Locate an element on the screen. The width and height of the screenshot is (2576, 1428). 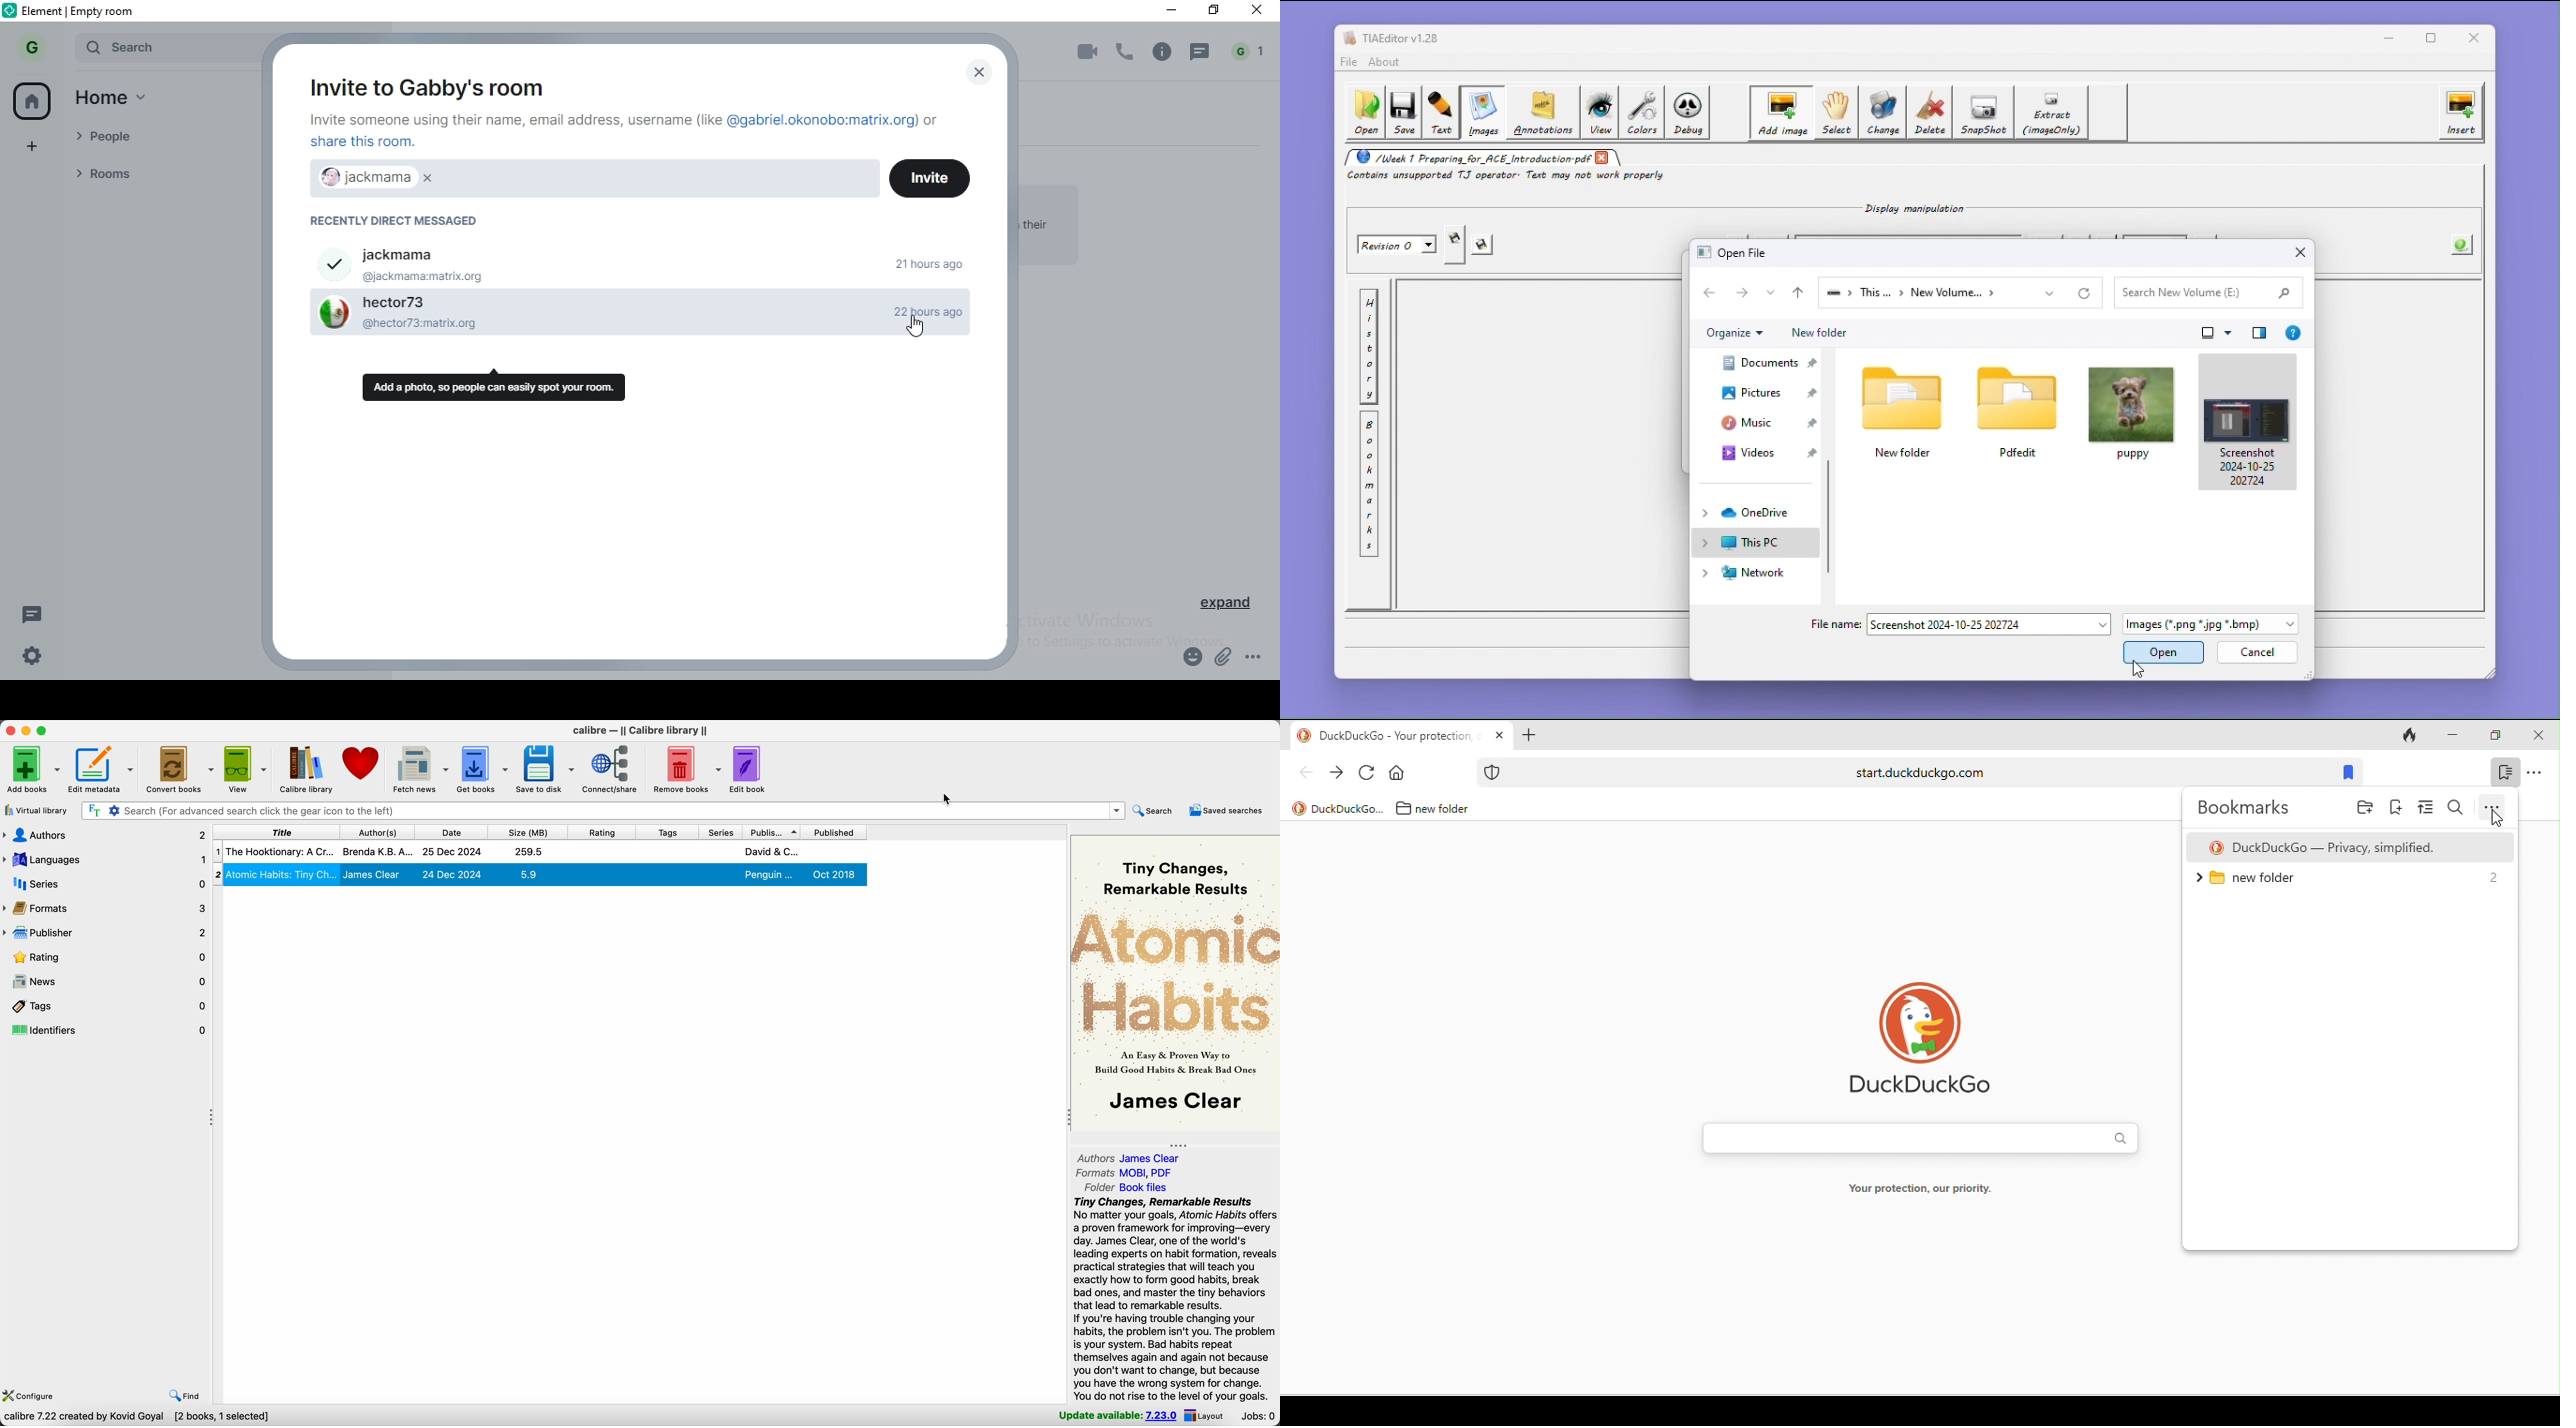
chat is located at coordinates (1201, 52).